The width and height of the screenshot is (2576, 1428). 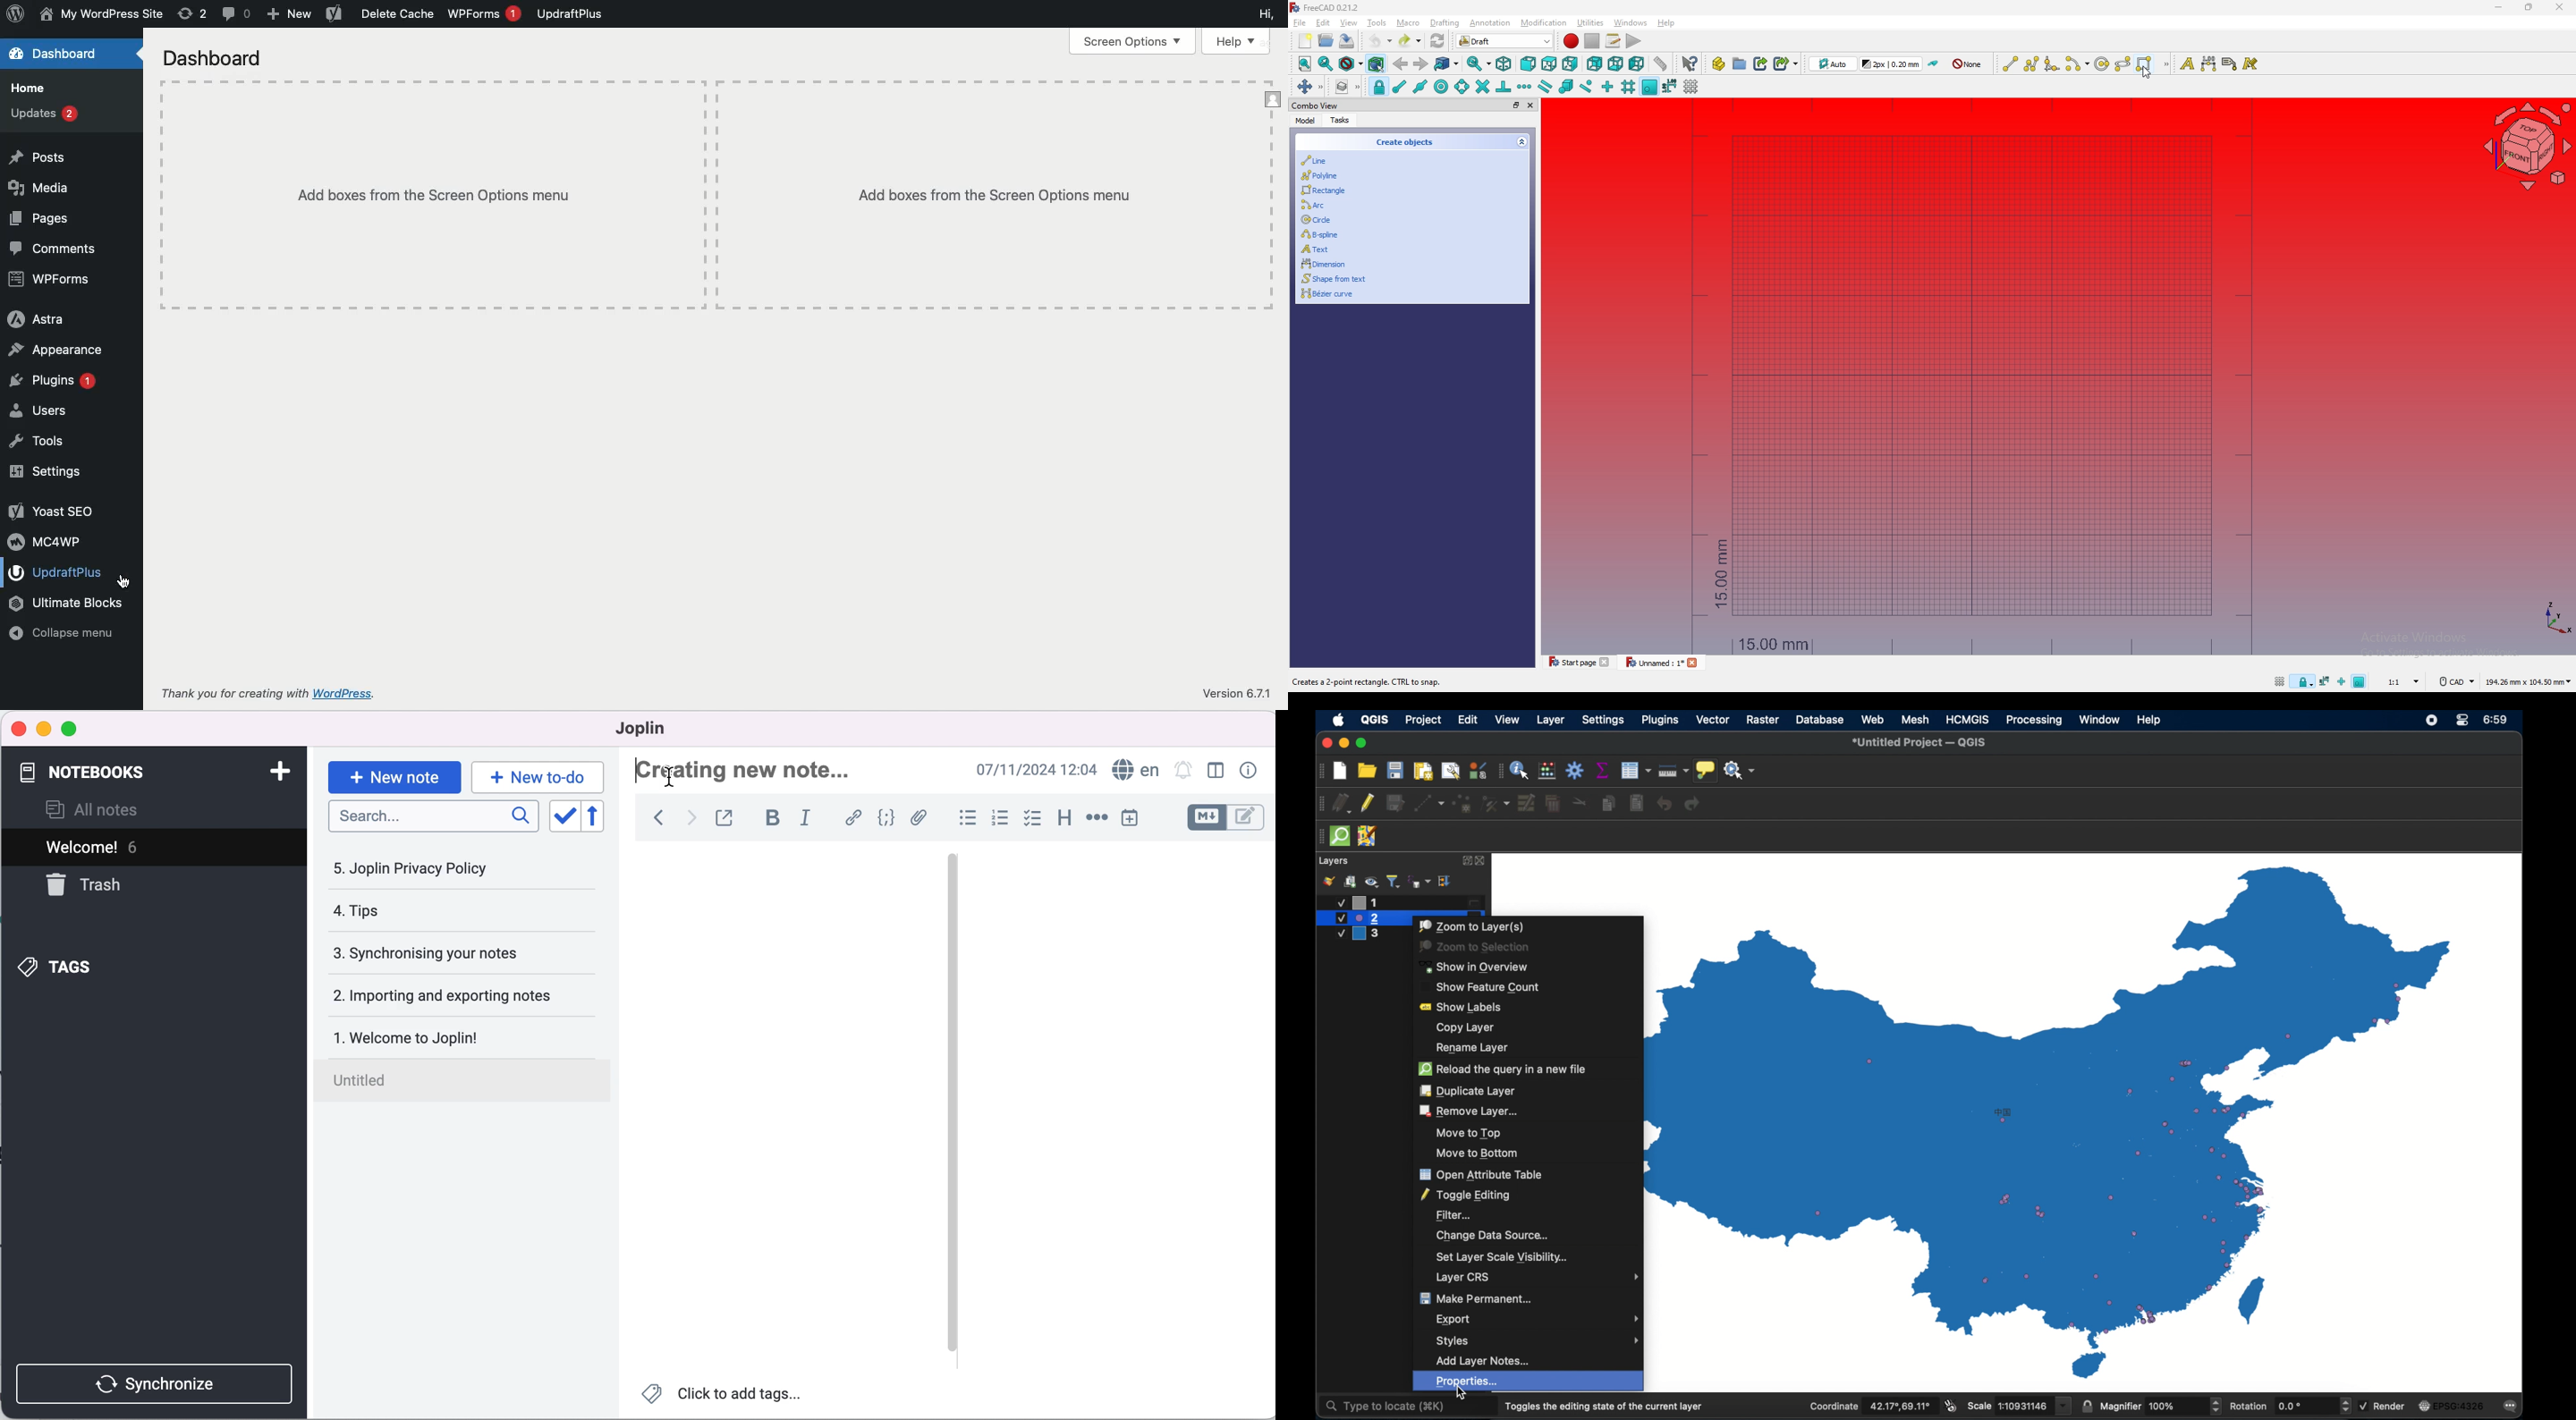 What do you see at coordinates (1607, 87) in the screenshot?
I see `snap ortho` at bounding box center [1607, 87].